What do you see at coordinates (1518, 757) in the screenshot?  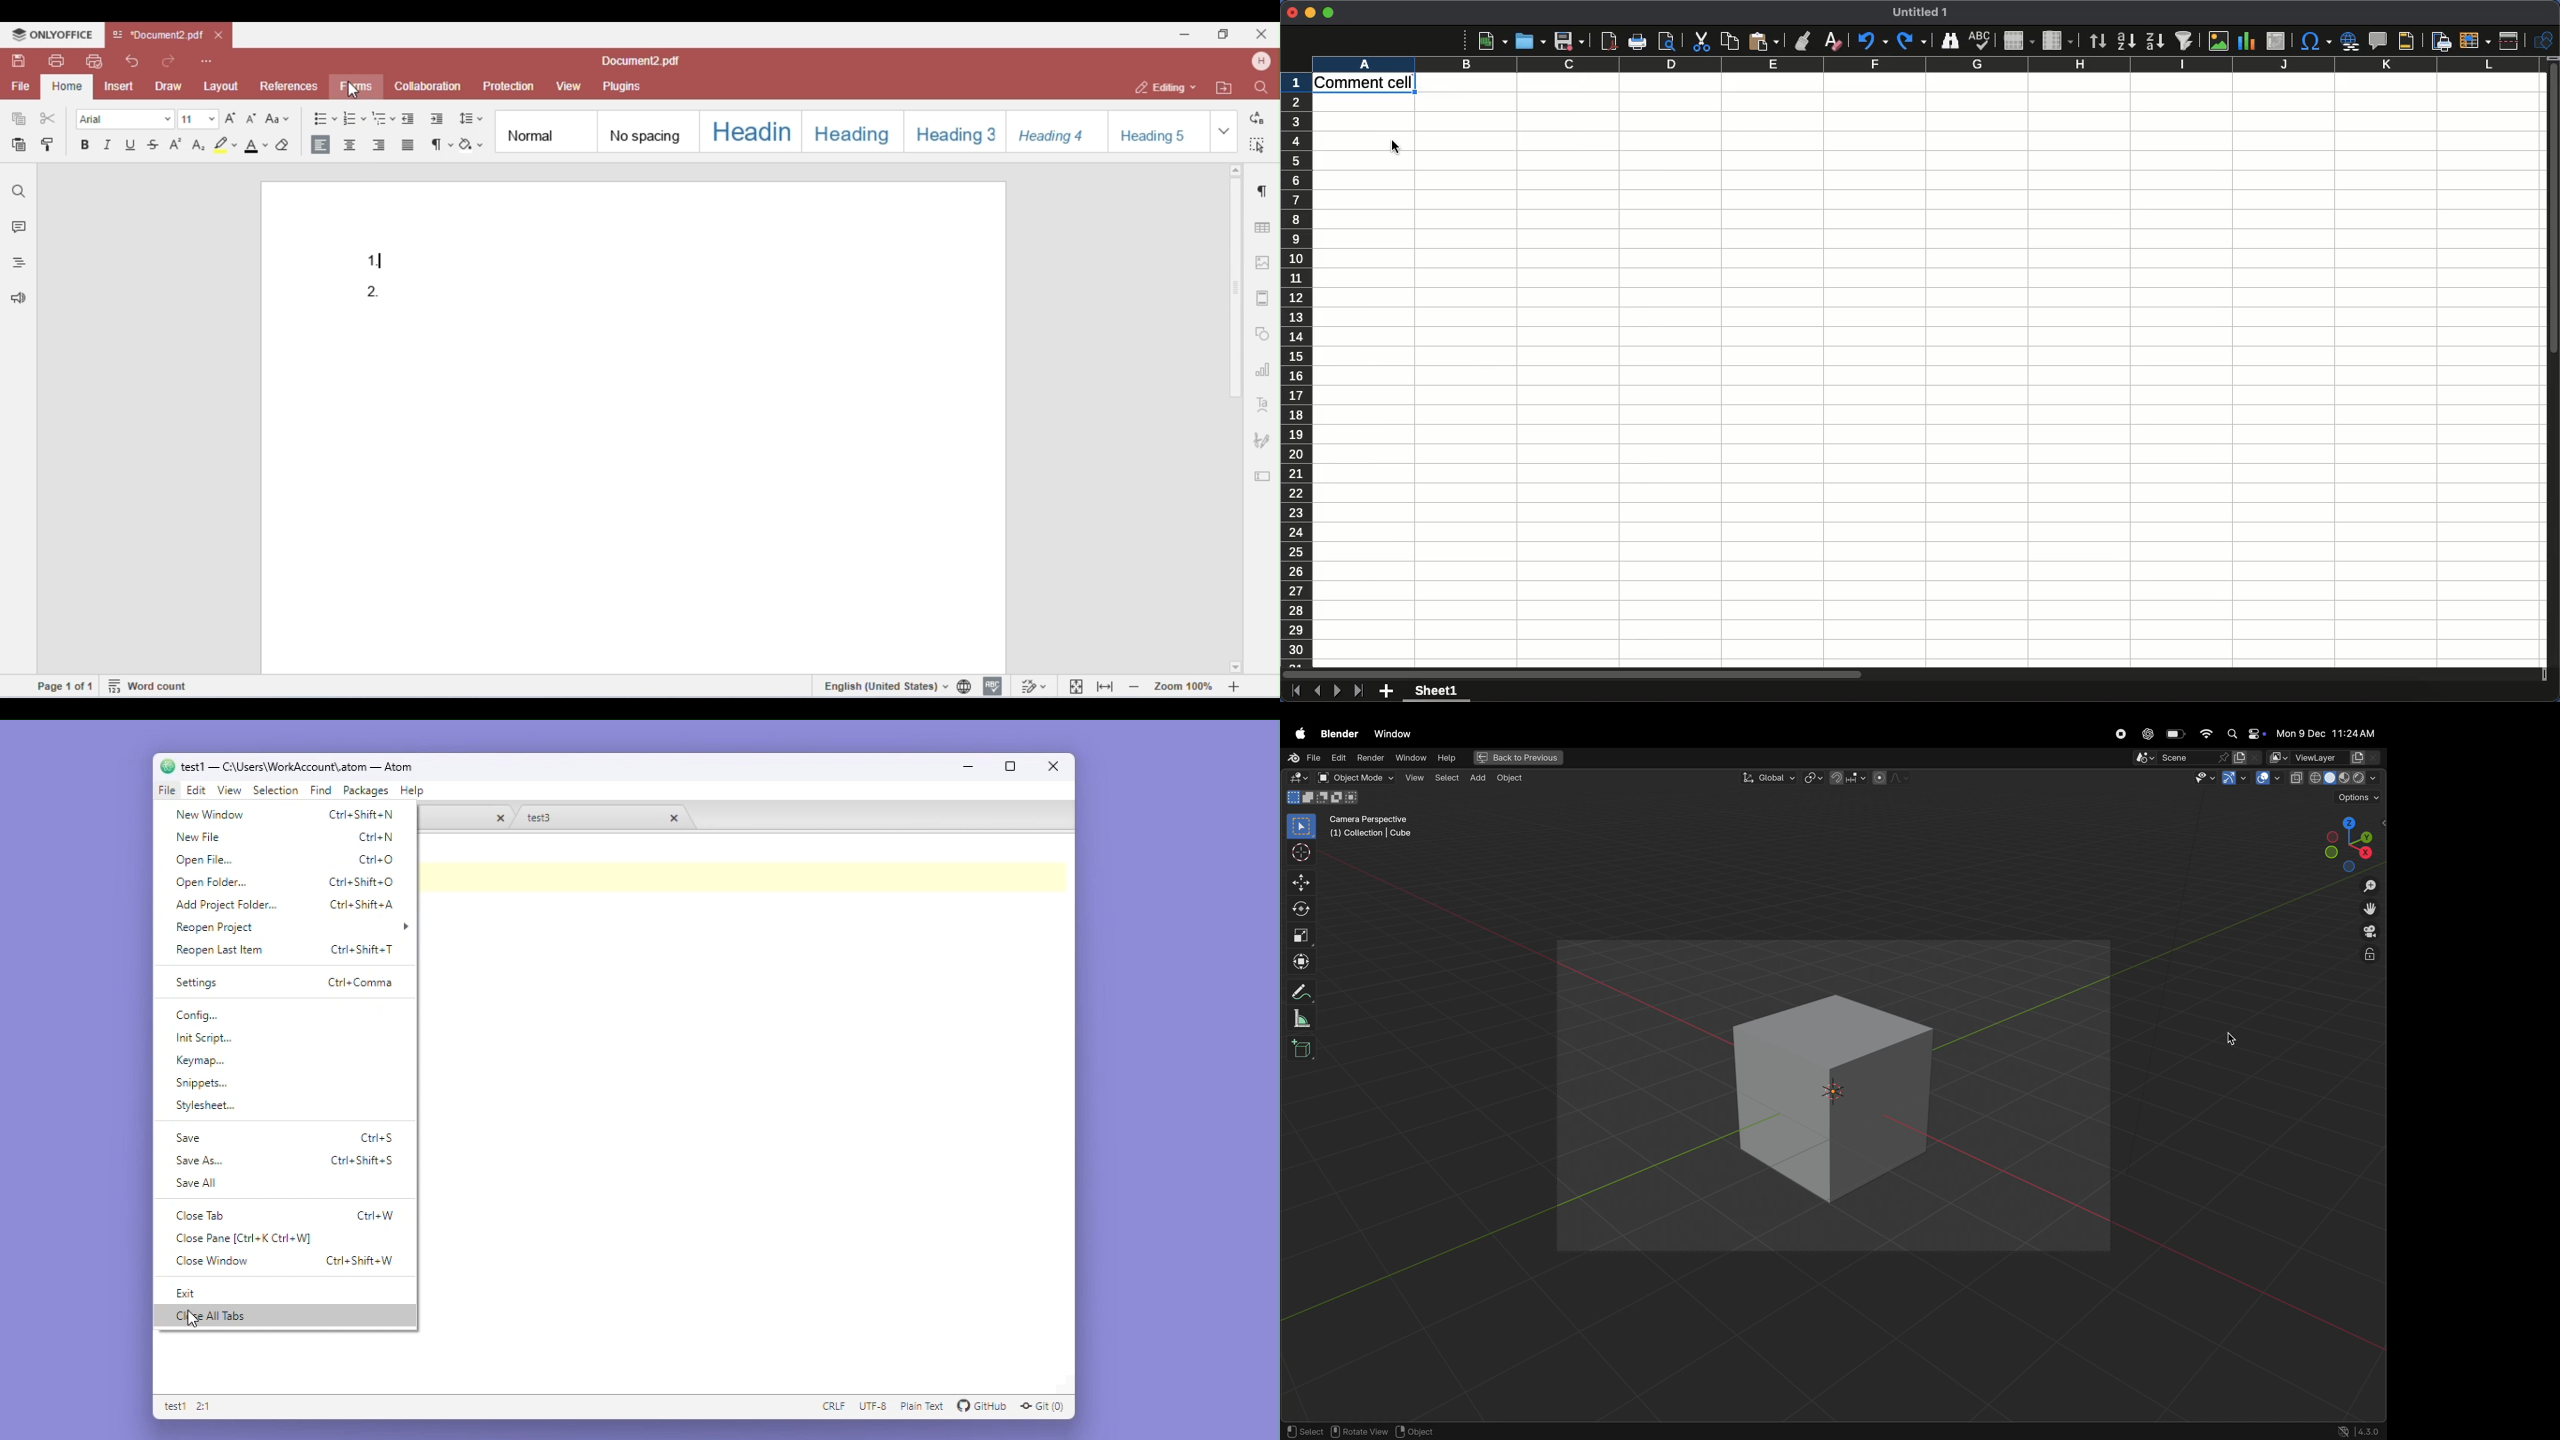 I see `Back previous` at bounding box center [1518, 757].